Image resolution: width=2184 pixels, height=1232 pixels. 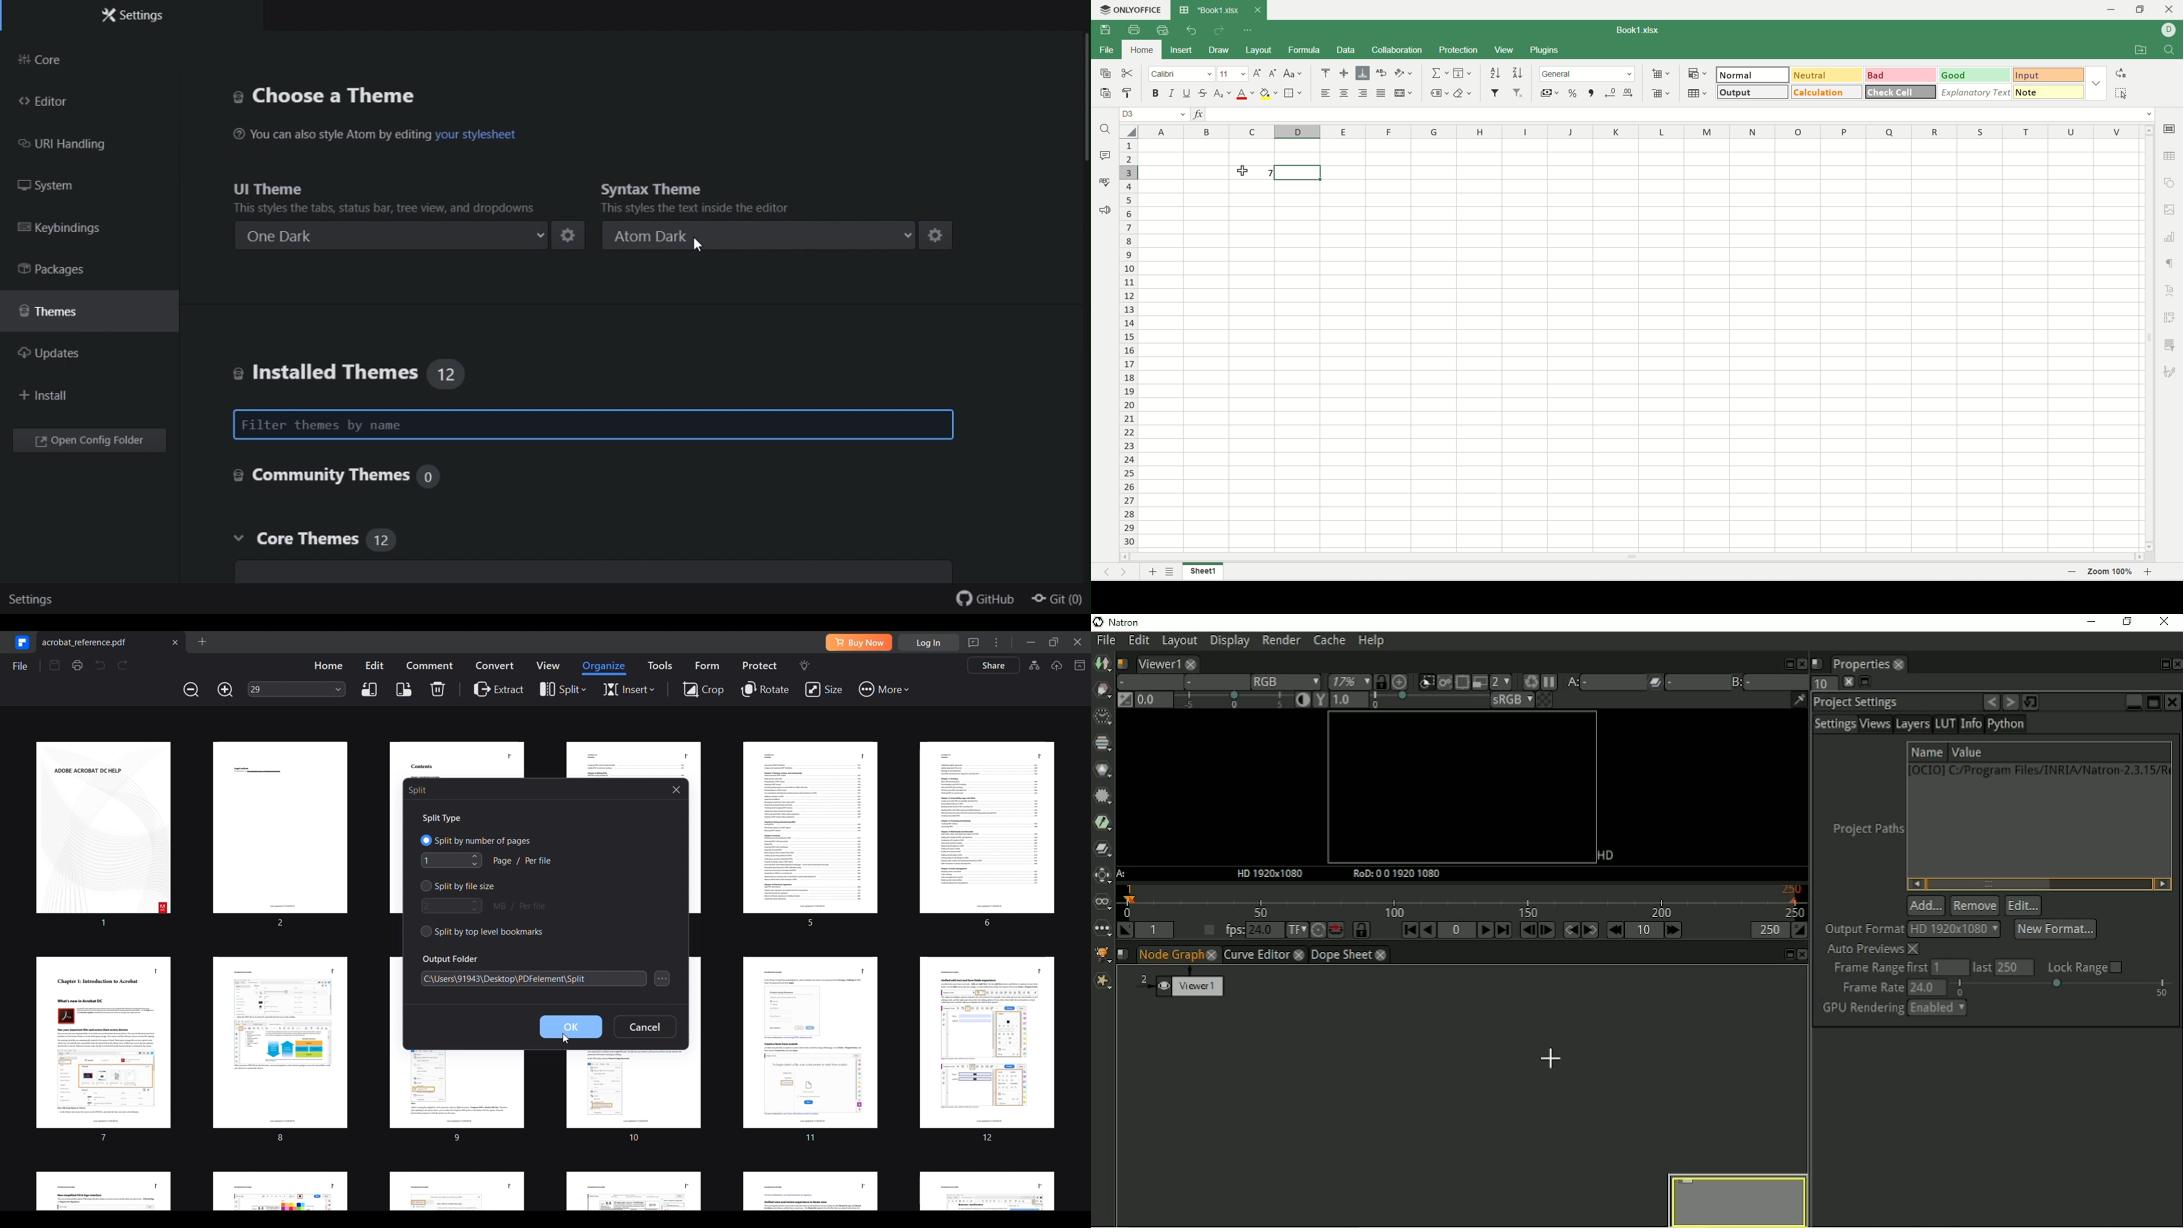 What do you see at coordinates (1500, 681) in the screenshot?
I see `Scale down render` at bounding box center [1500, 681].